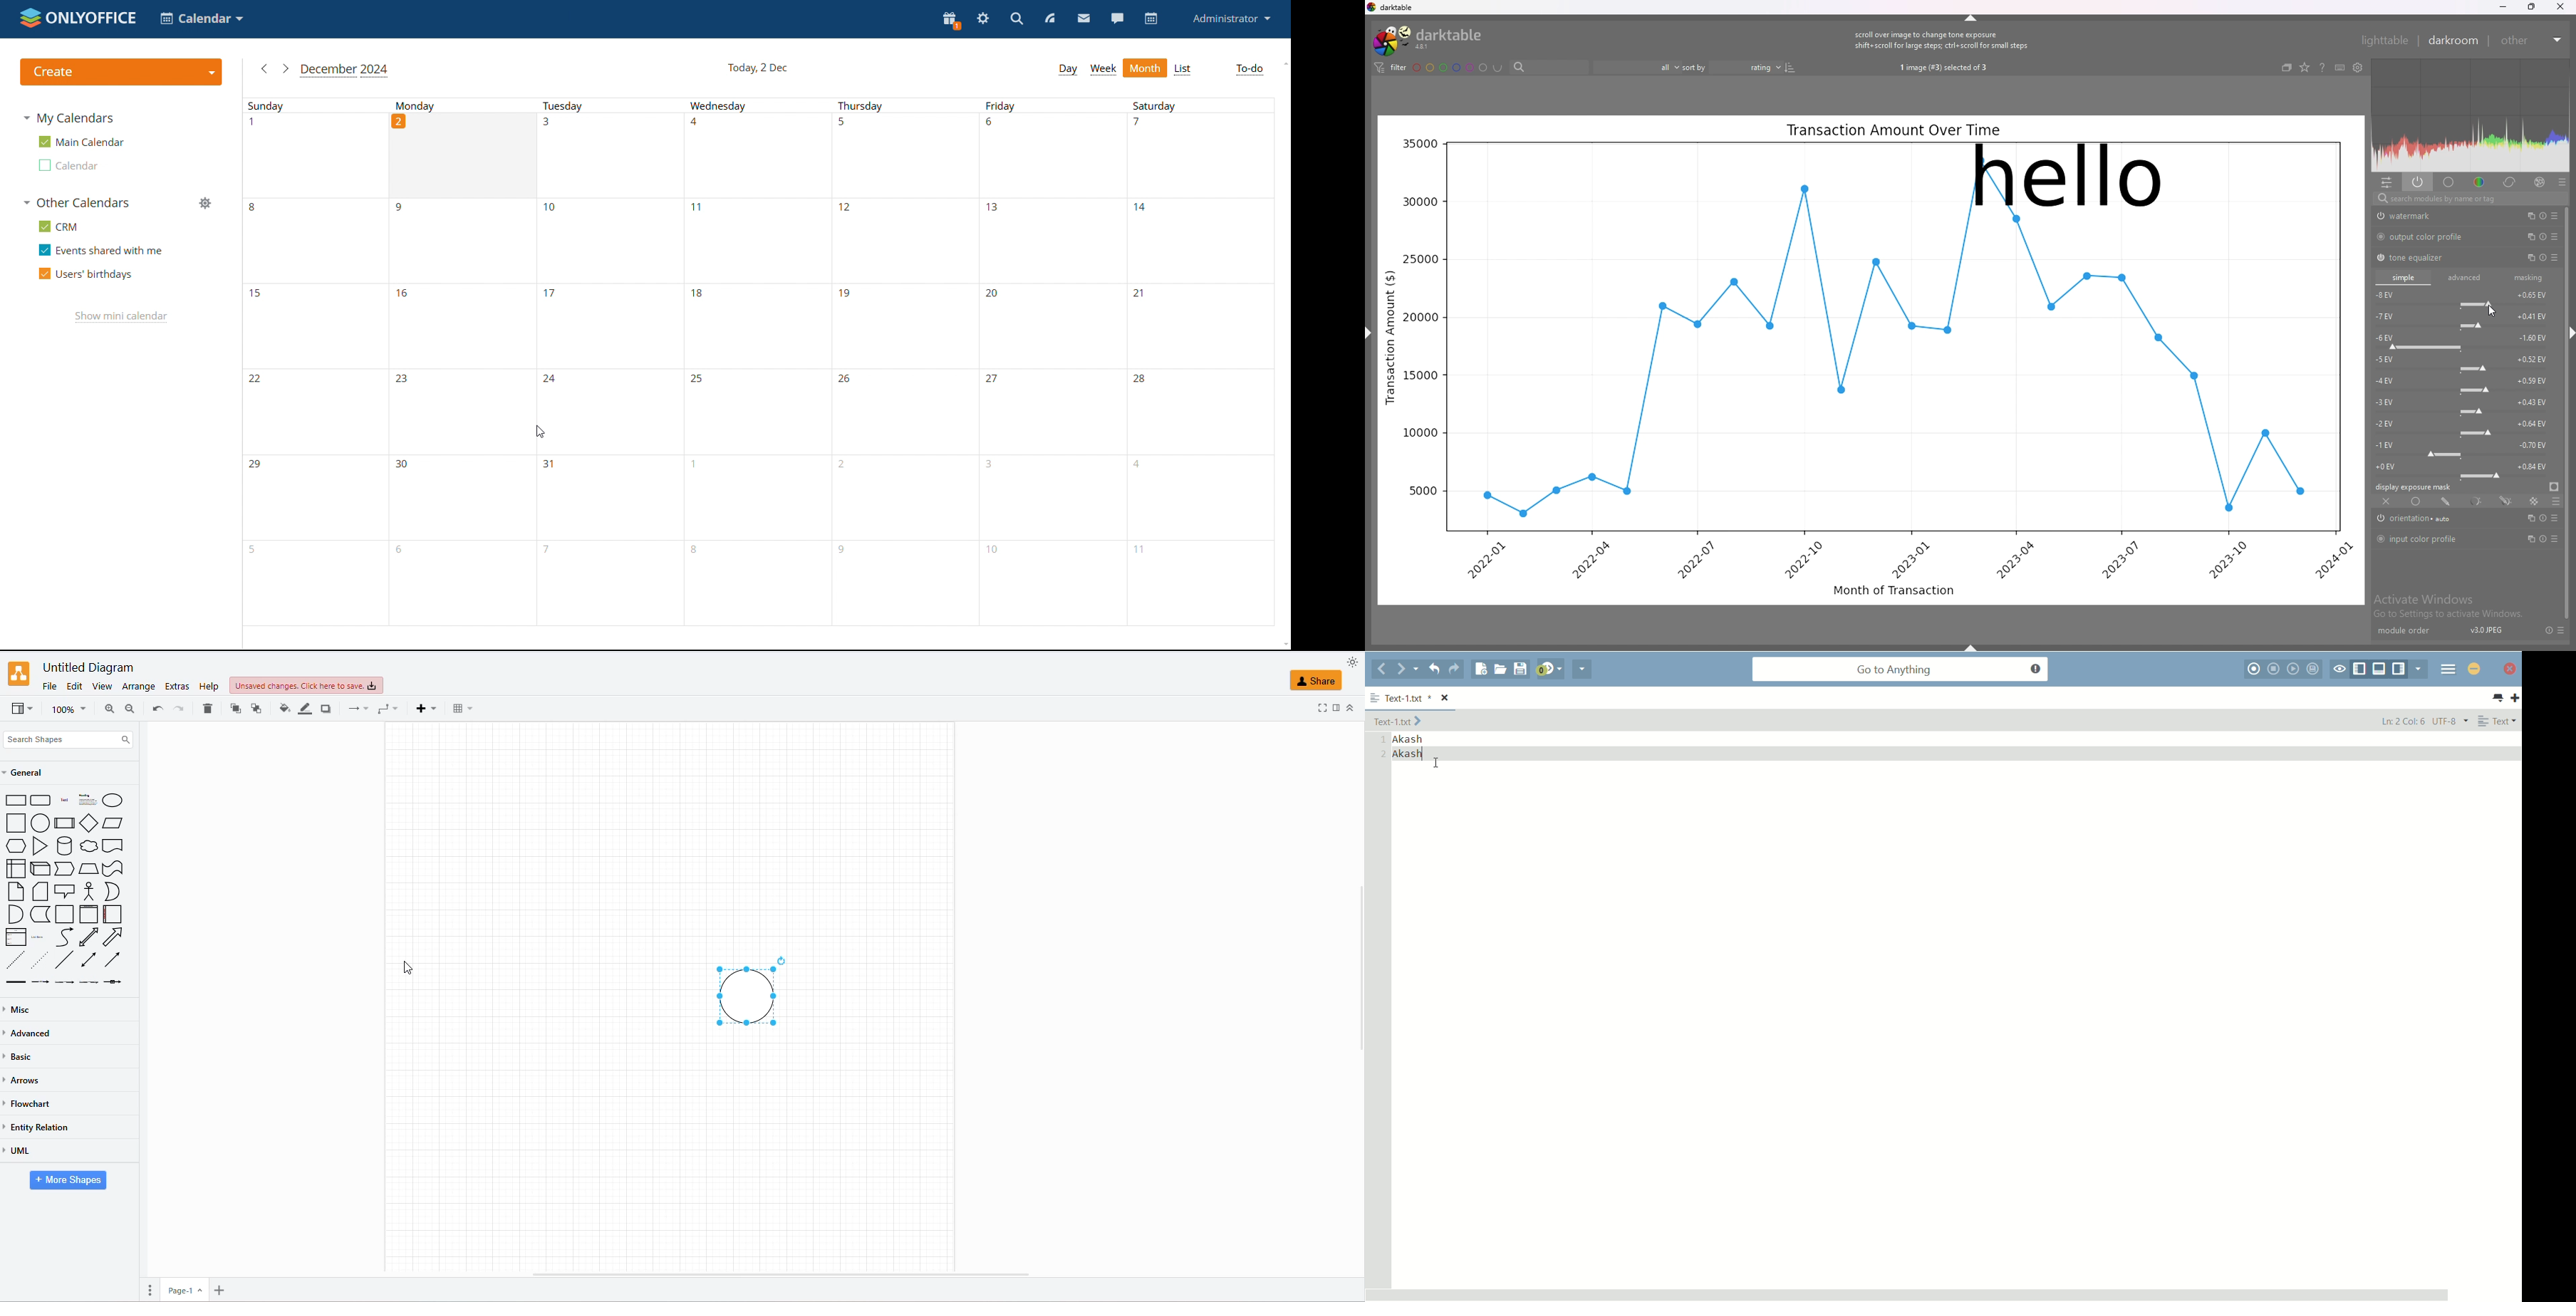 The width and height of the screenshot is (2576, 1316). What do you see at coordinates (2475, 501) in the screenshot?
I see `parametric mask` at bounding box center [2475, 501].